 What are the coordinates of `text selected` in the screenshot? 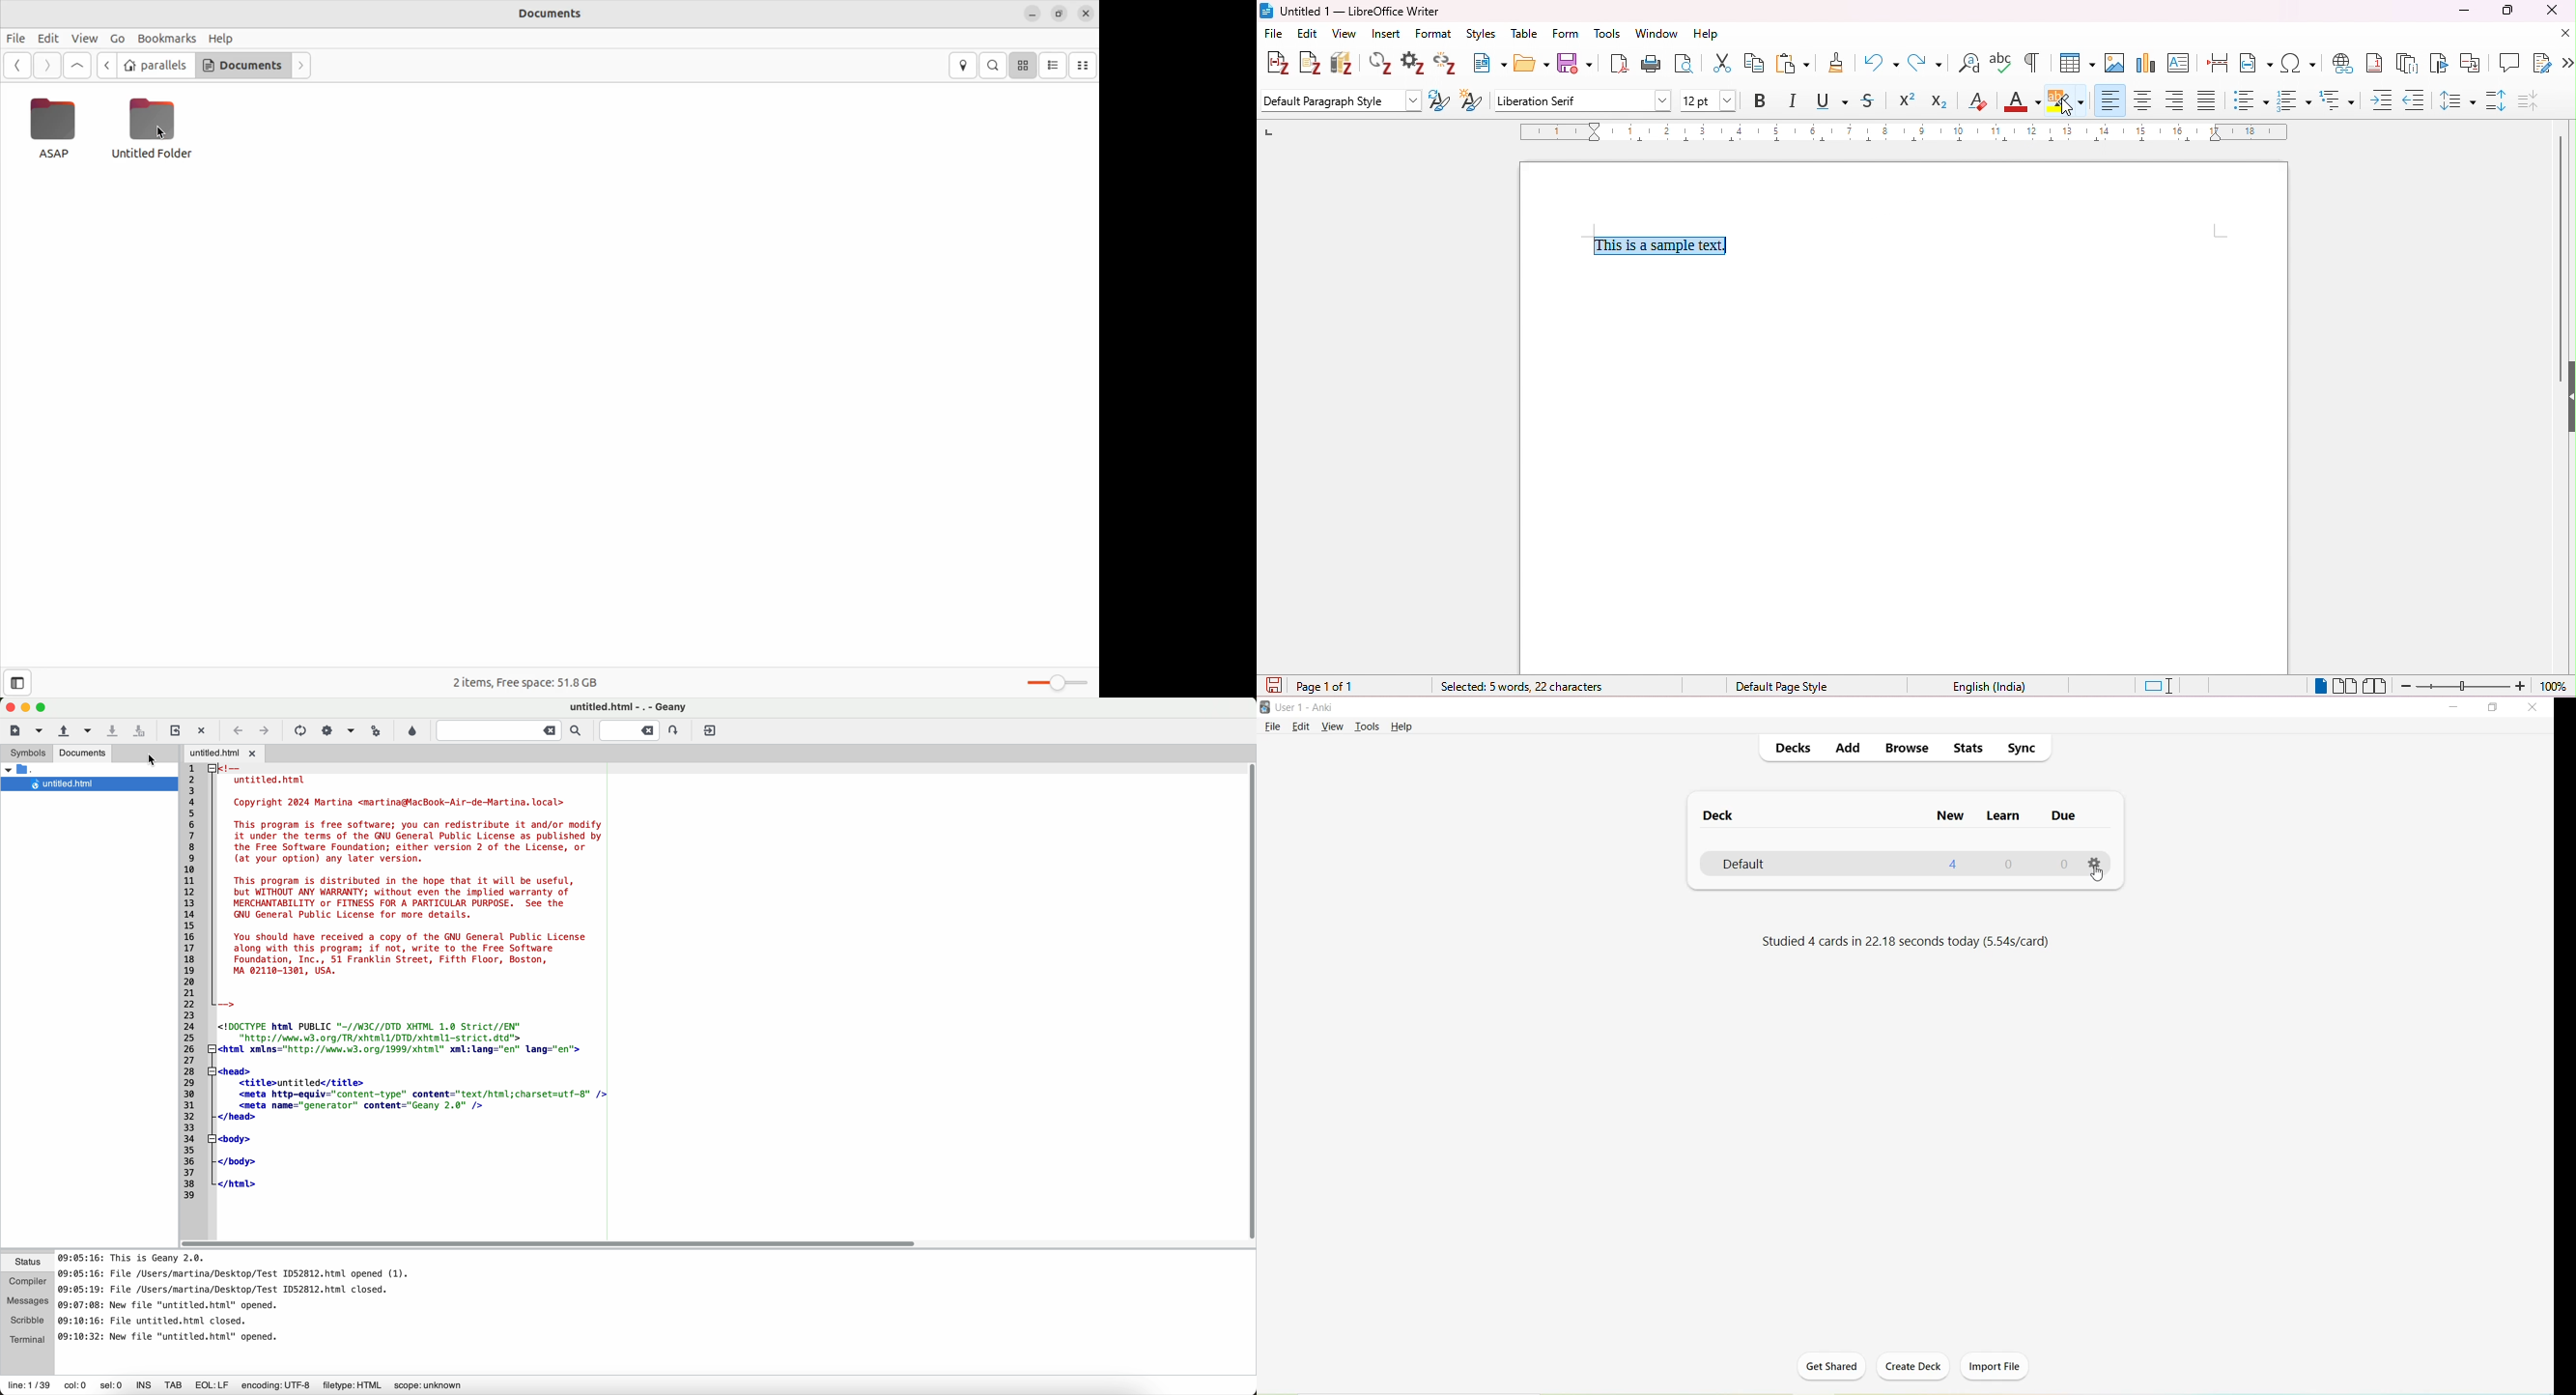 It's located at (1665, 245).